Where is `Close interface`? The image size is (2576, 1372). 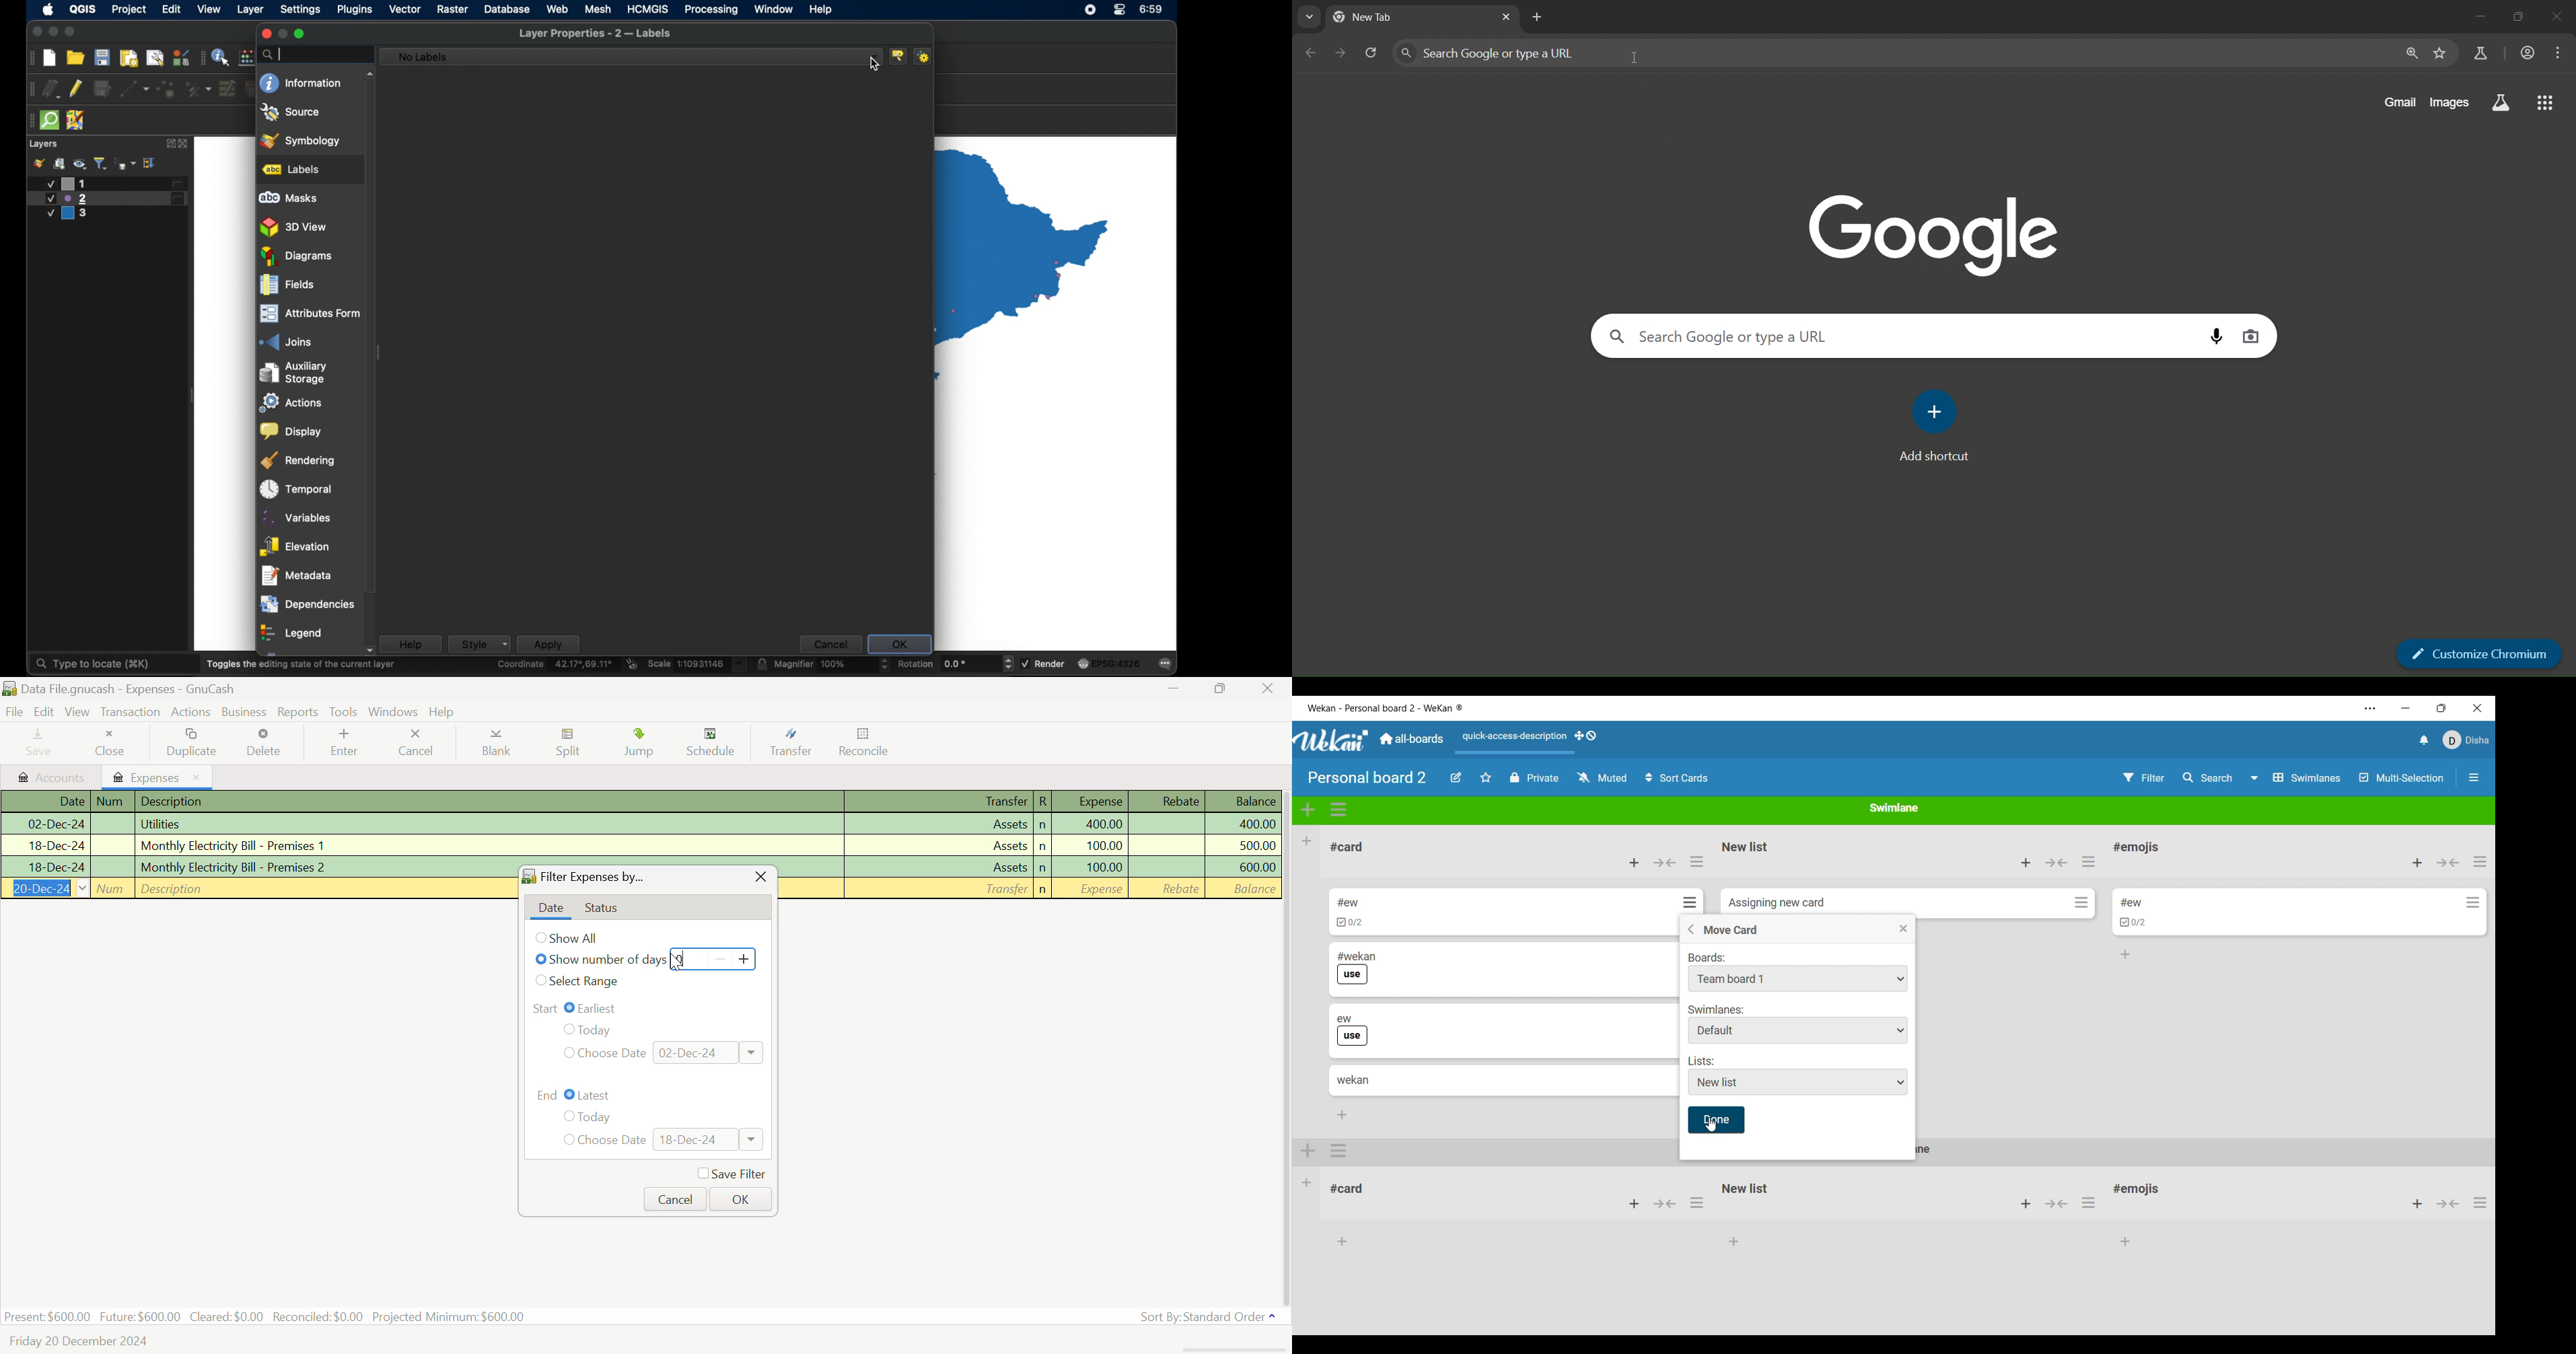
Close interface is located at coordinates (2478, 708).